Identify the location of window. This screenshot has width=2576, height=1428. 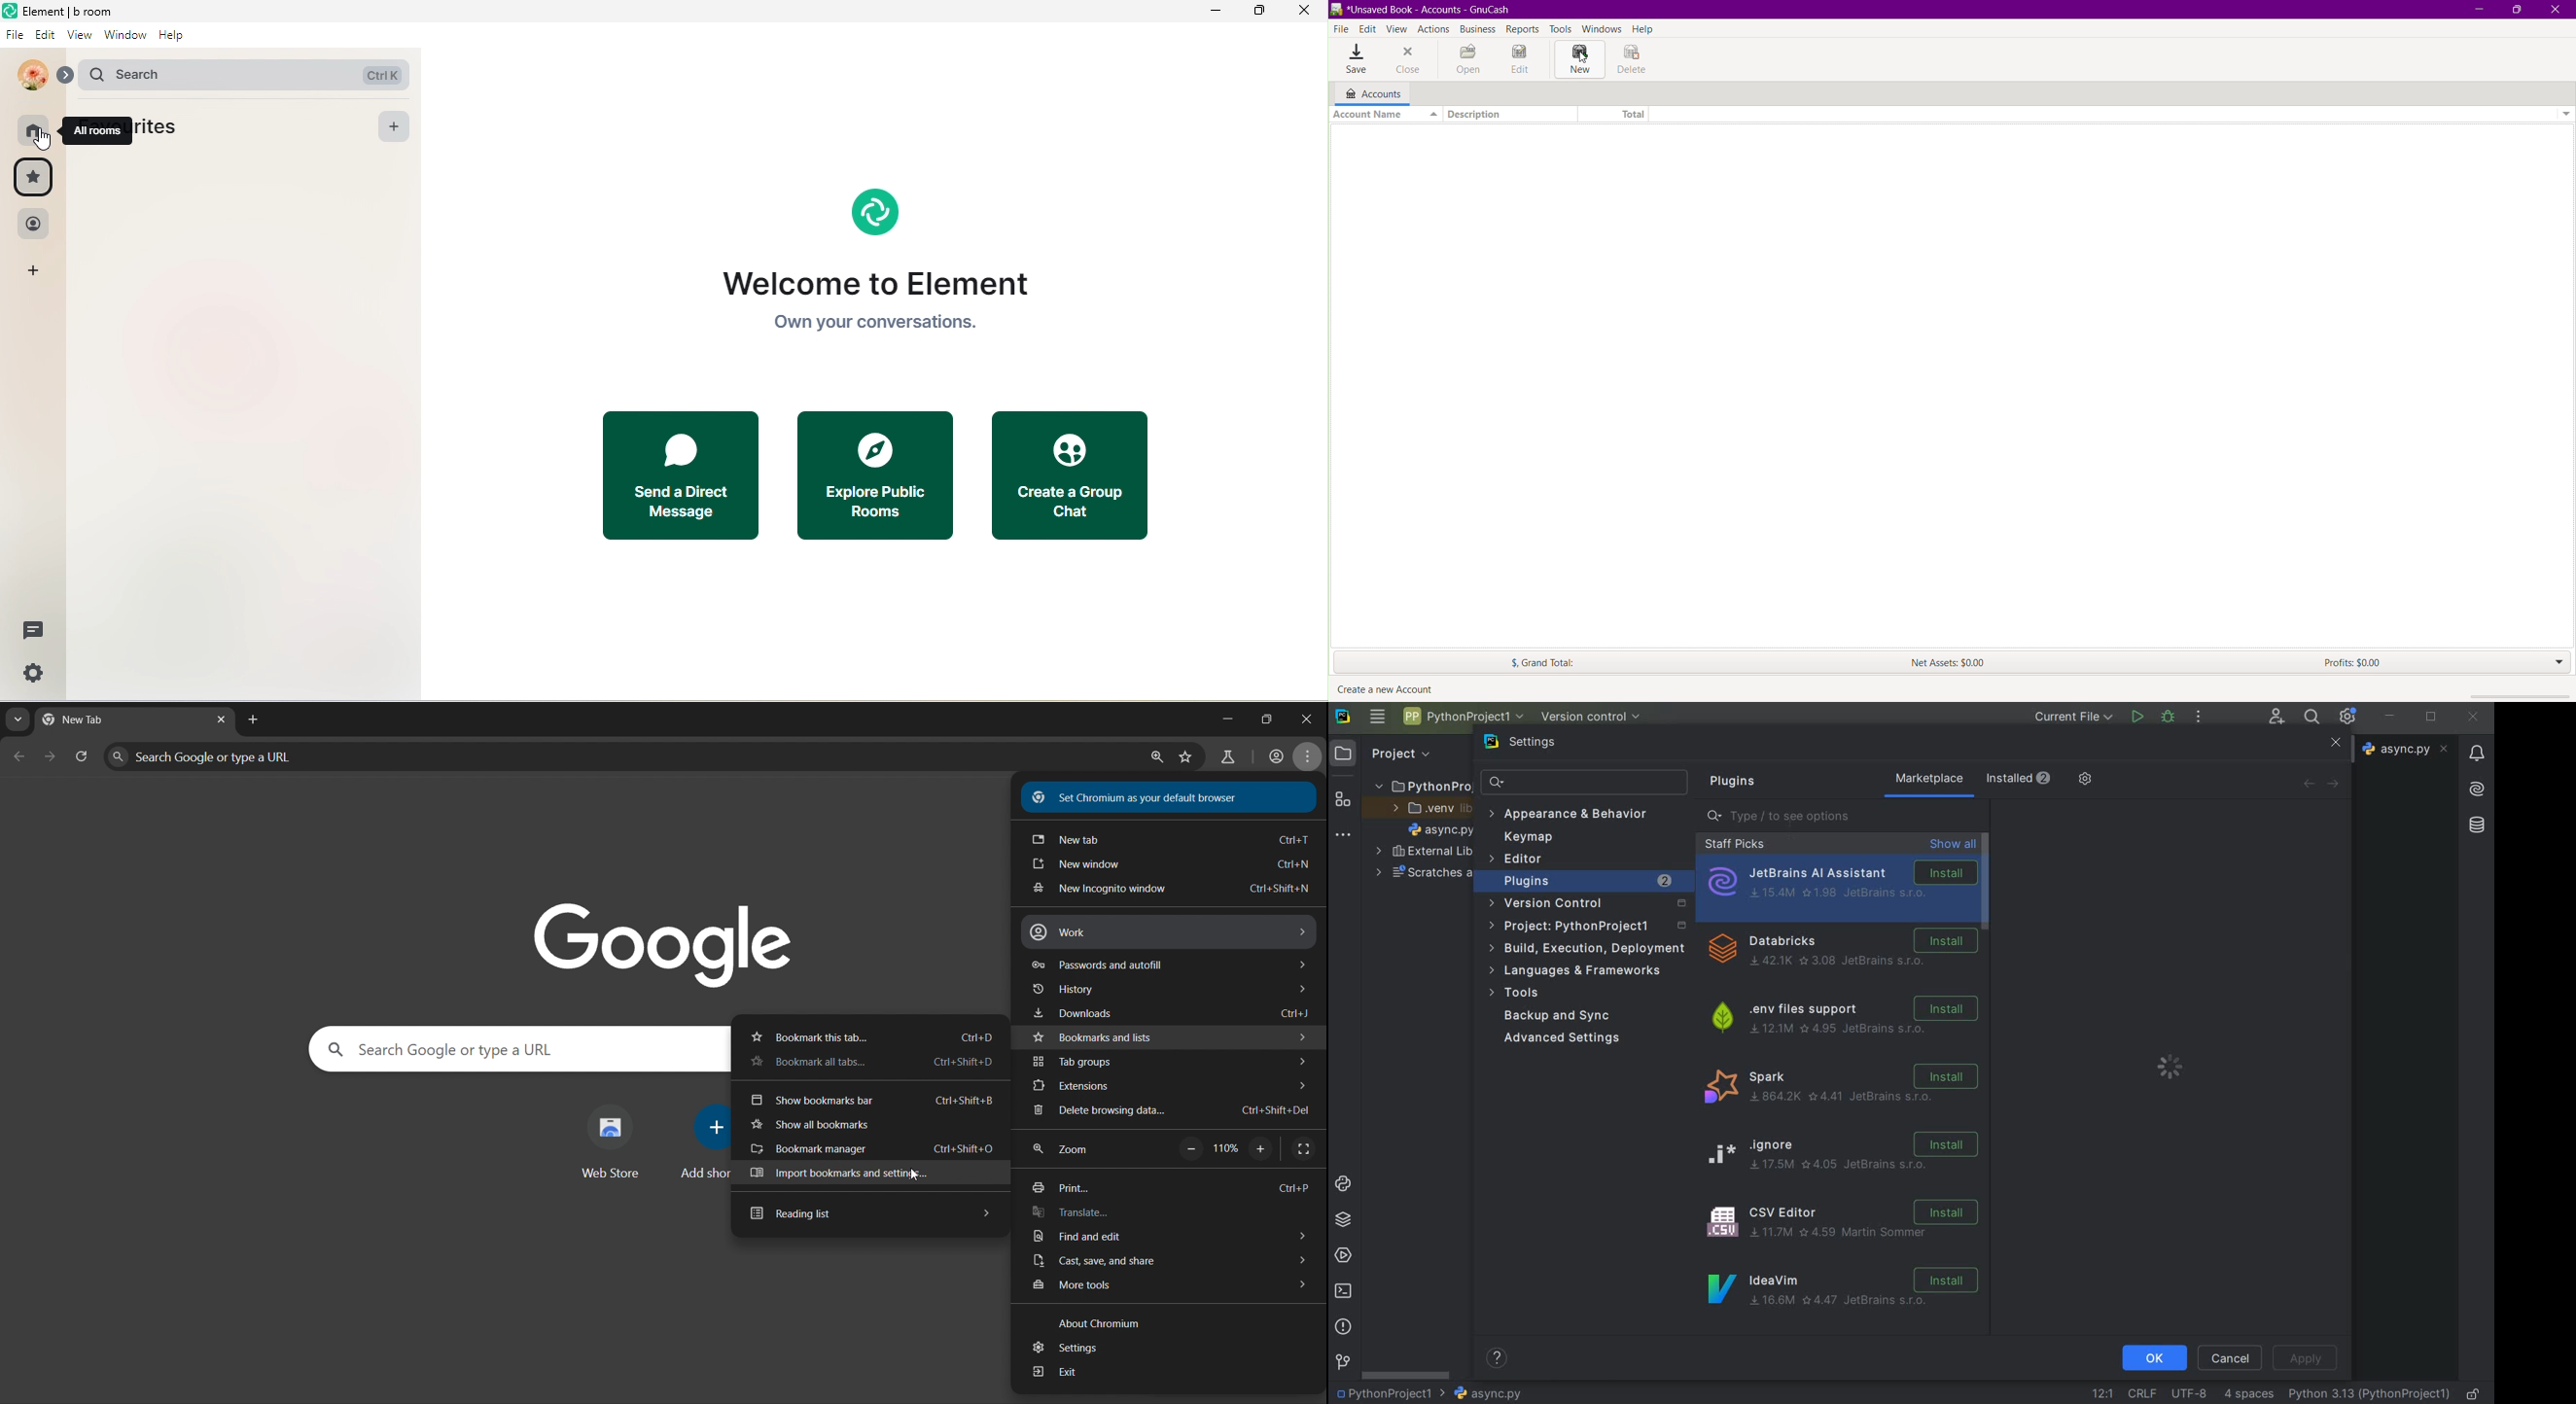
(124, 40).